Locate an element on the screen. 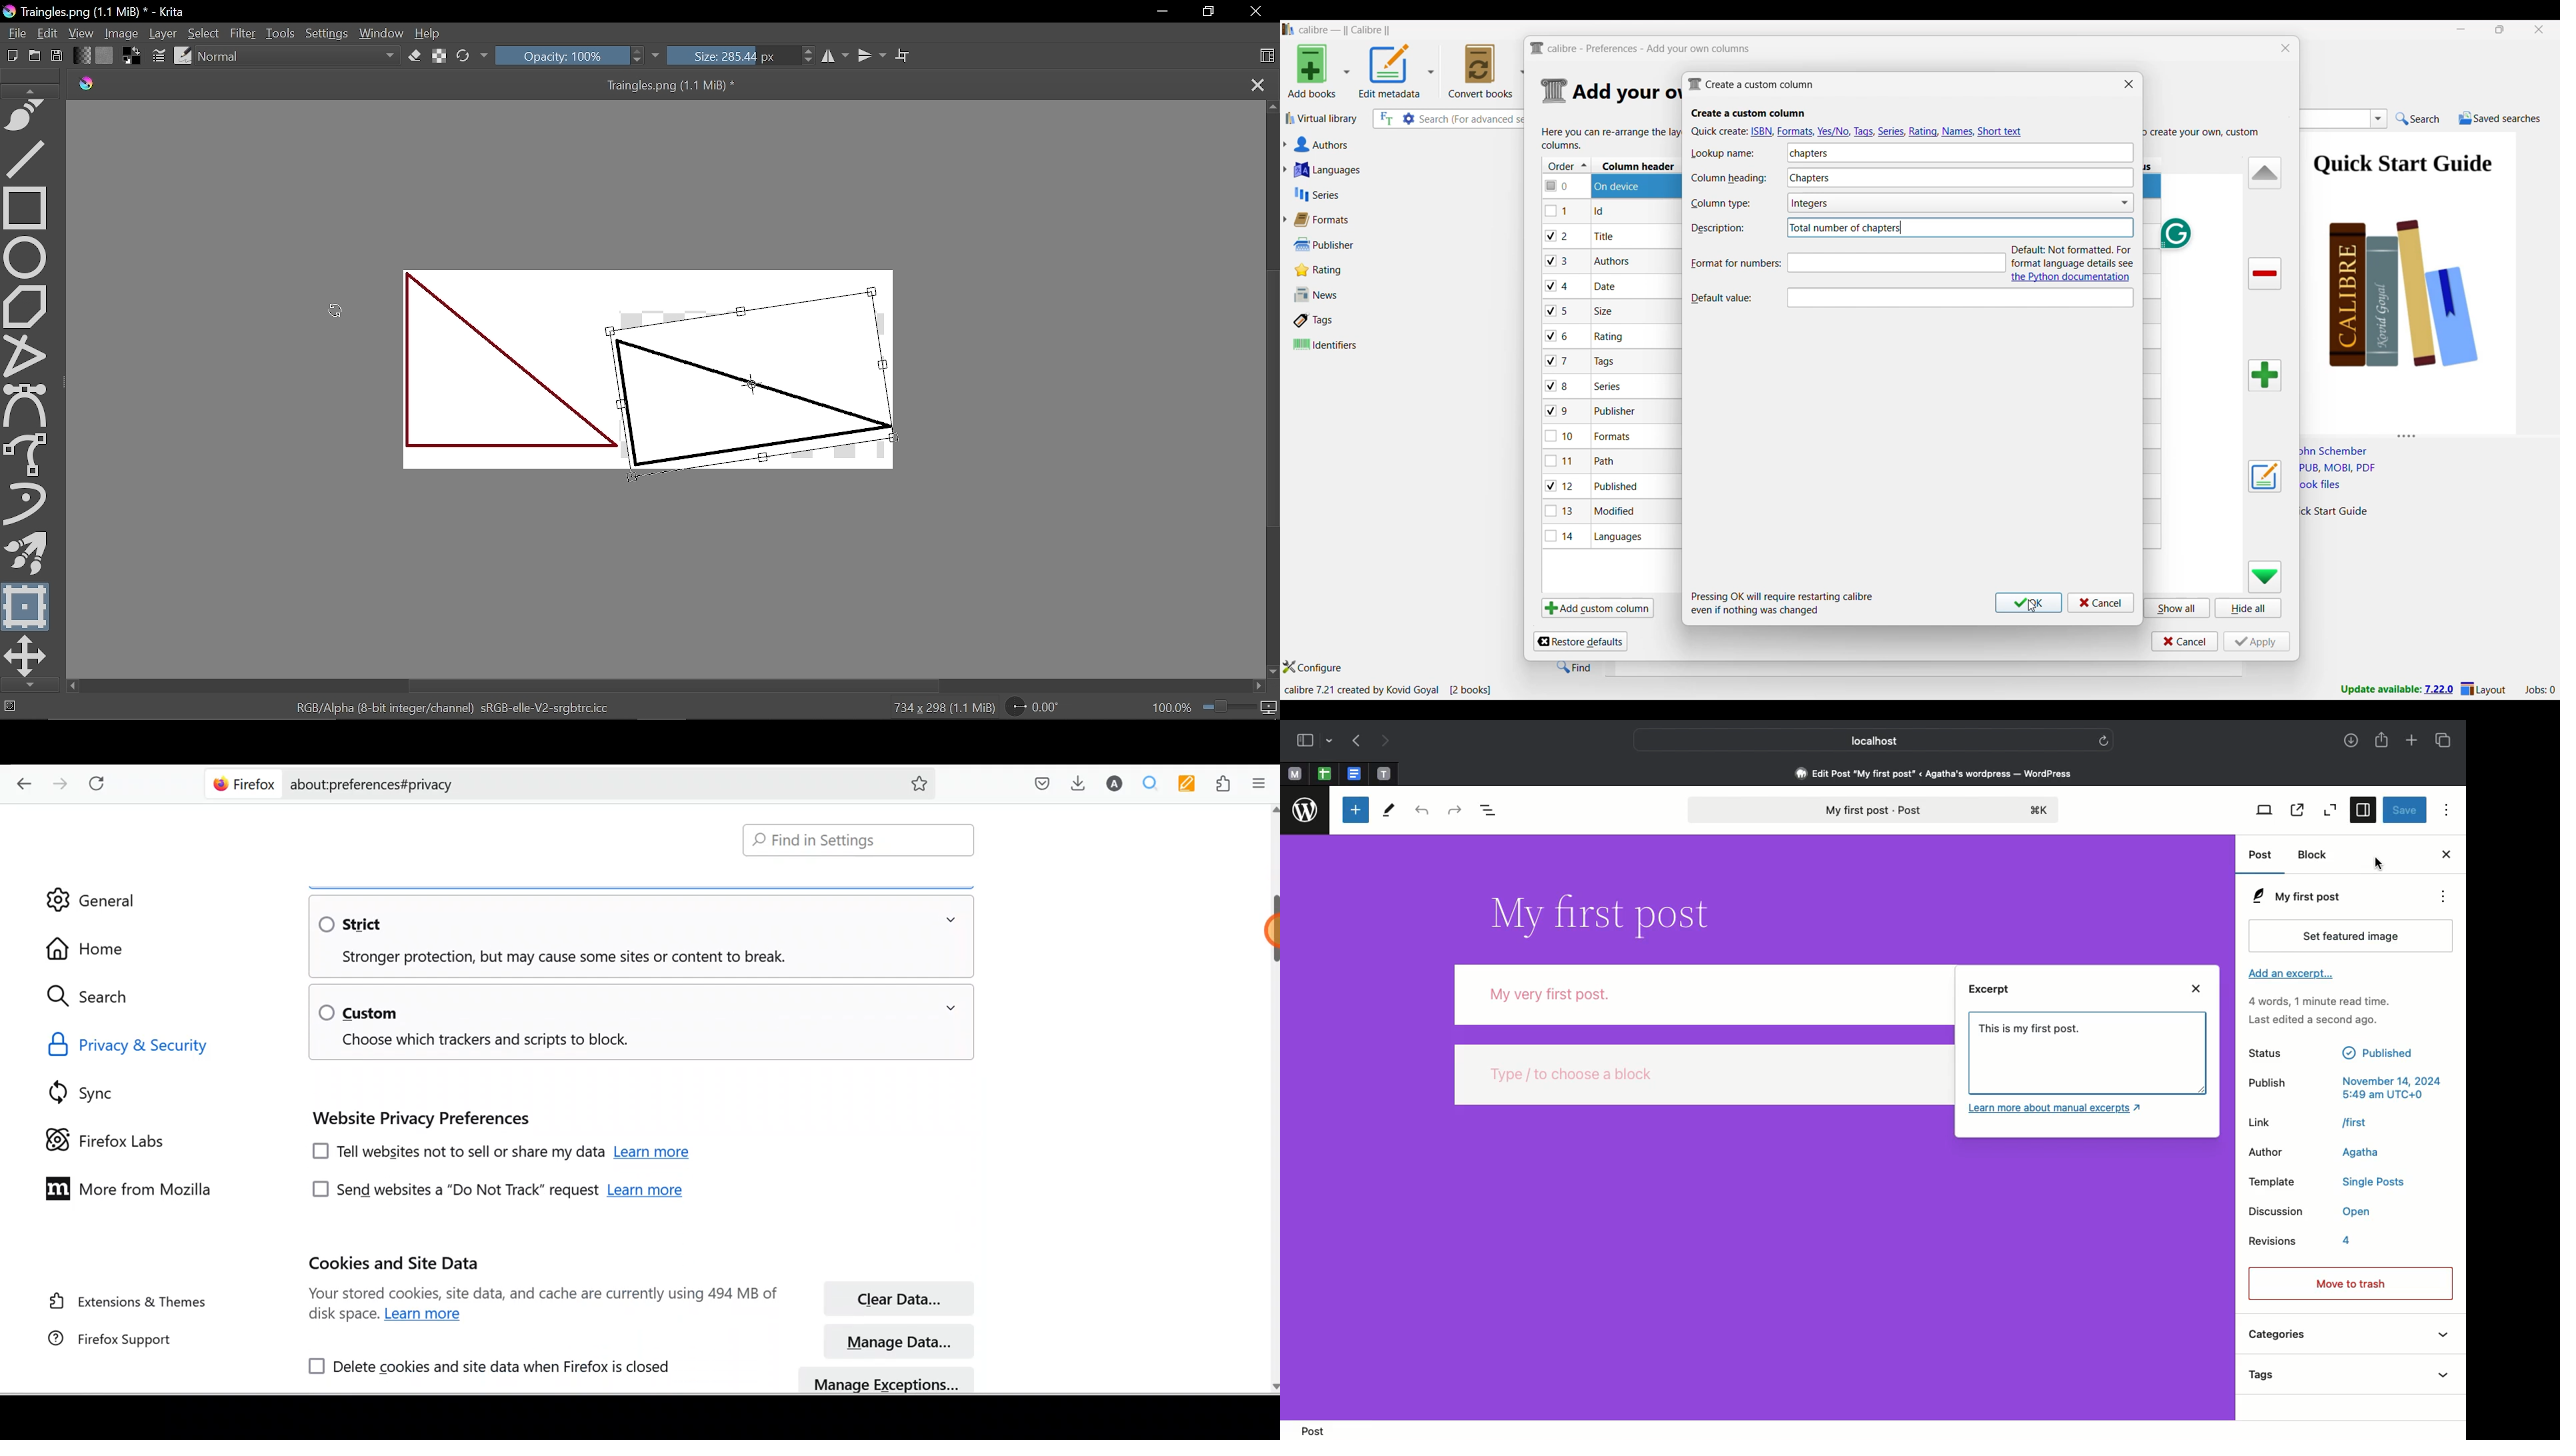 This screenshot has height=1456, width=2576. View is located at coordinates (2265, 811).